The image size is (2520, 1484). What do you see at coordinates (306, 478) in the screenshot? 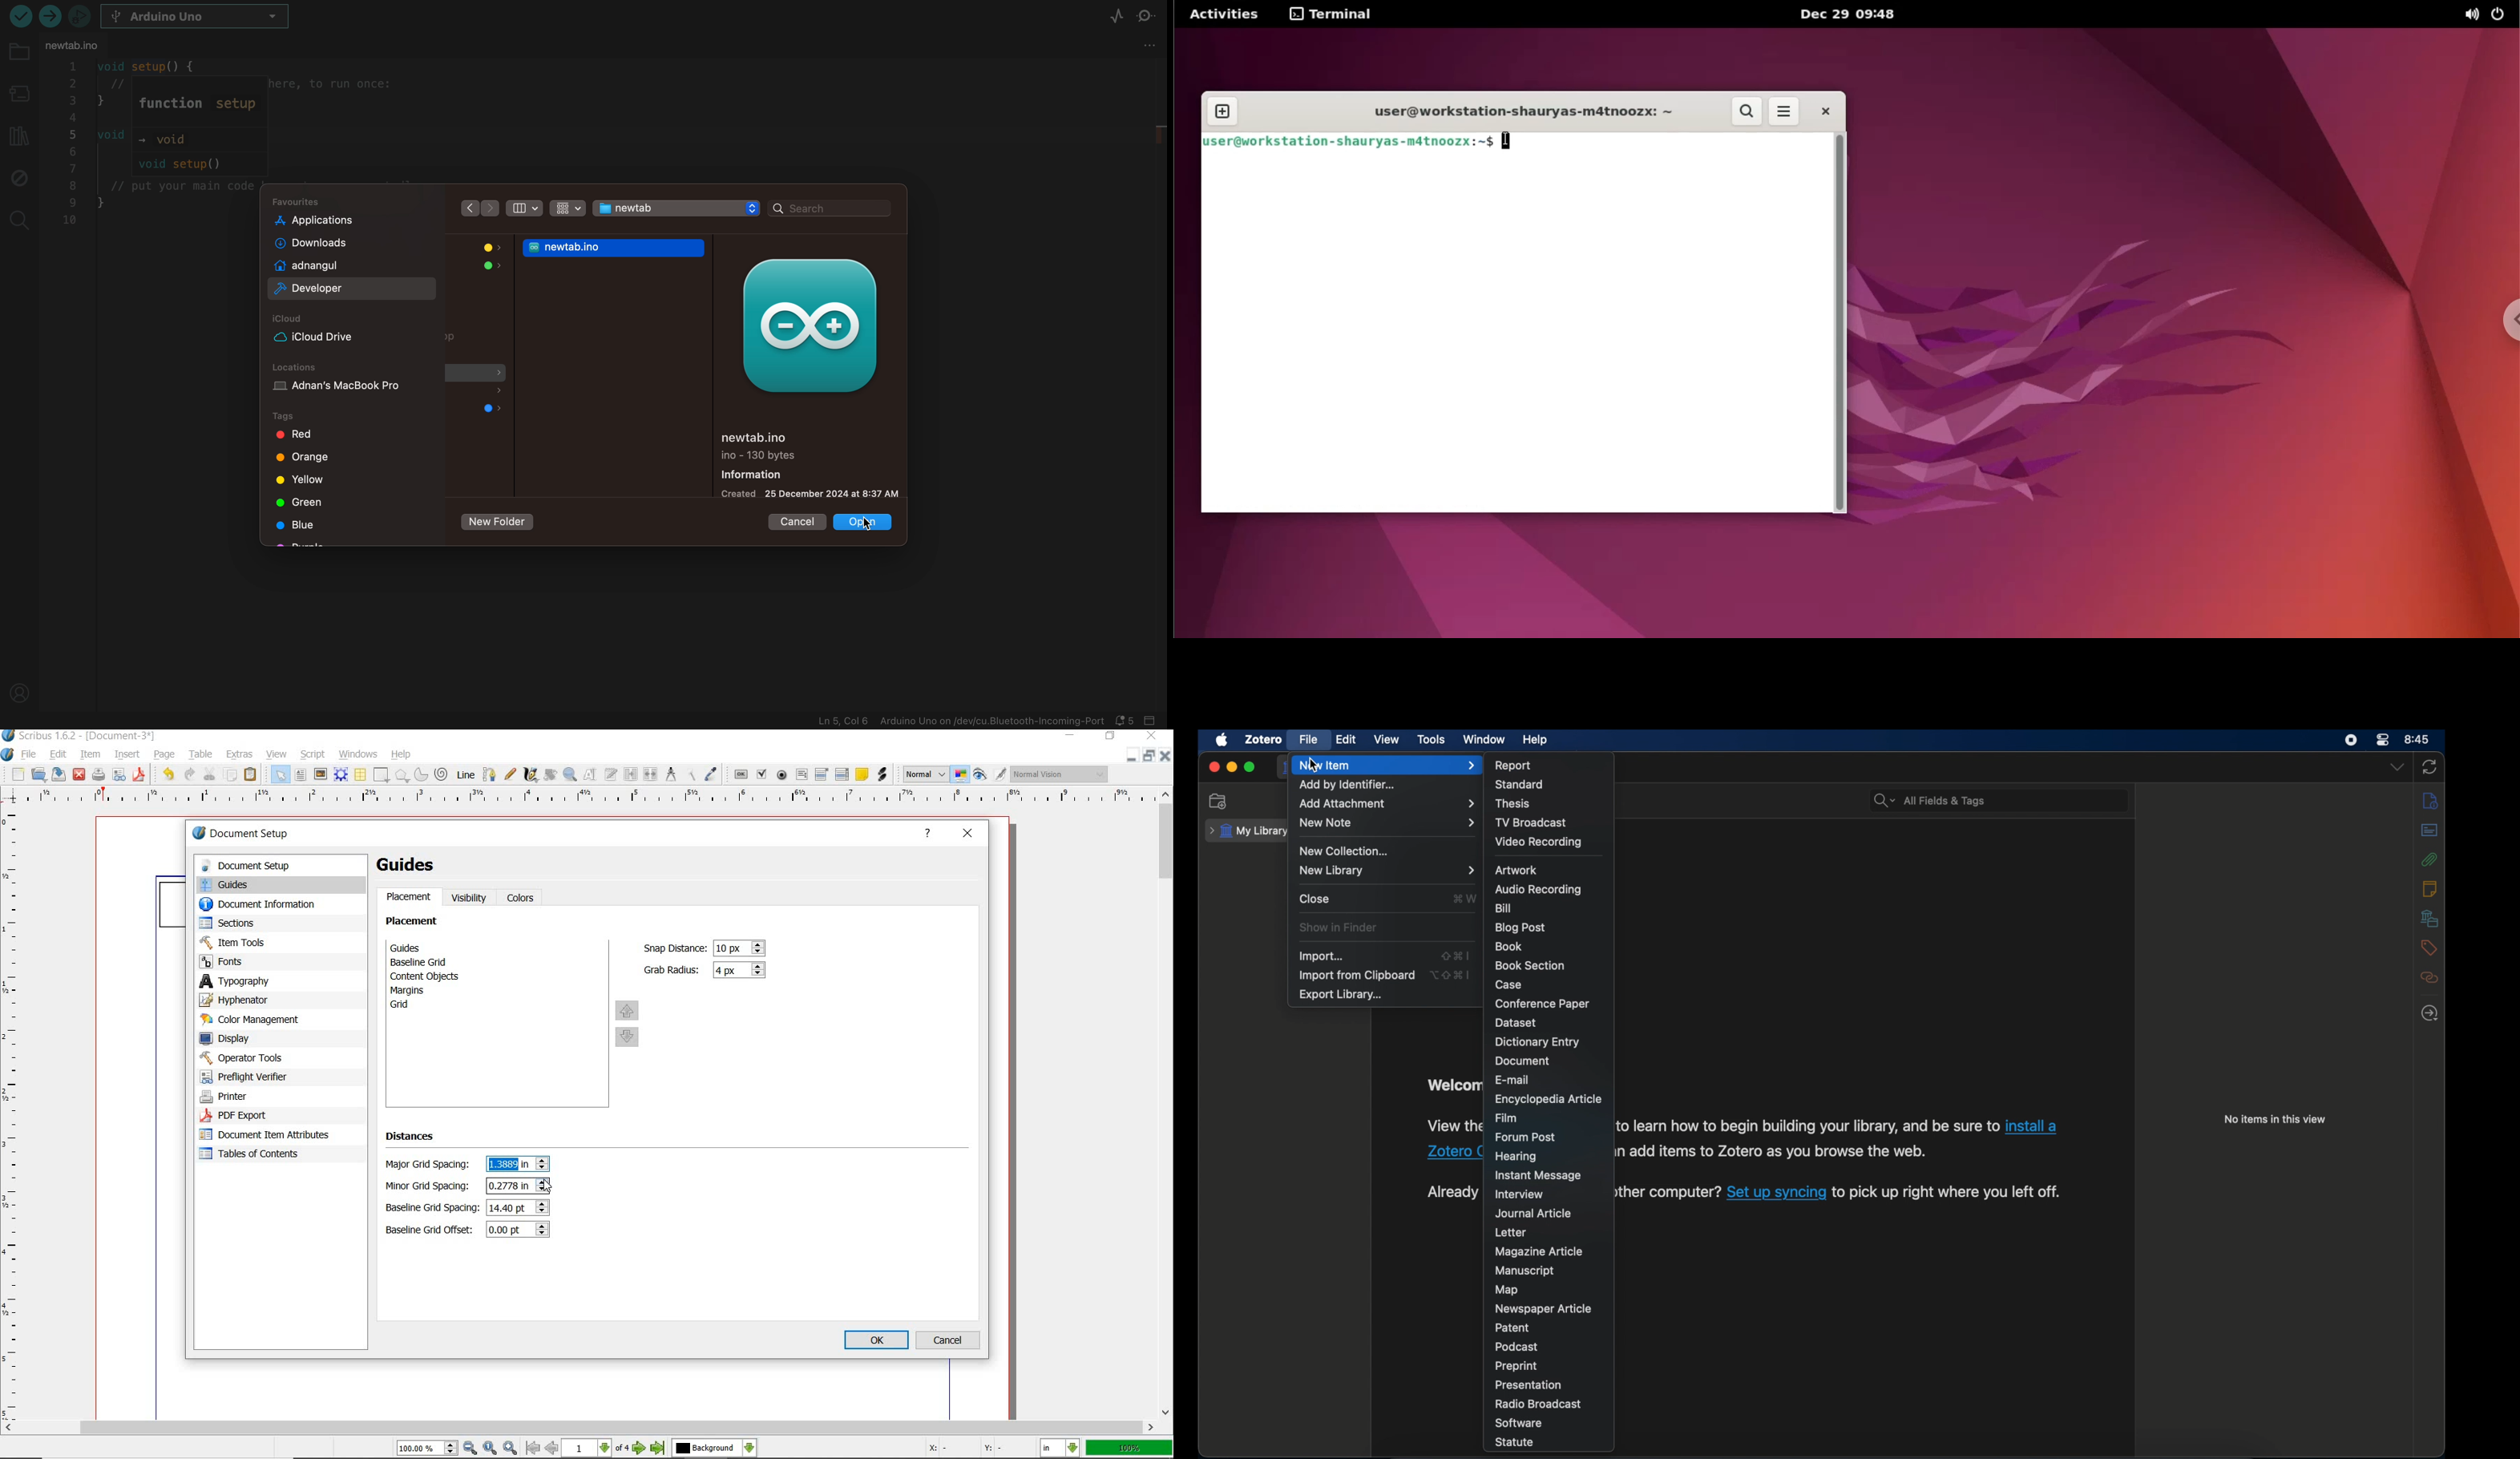
I see `tags` at bounding box center [306, 478].